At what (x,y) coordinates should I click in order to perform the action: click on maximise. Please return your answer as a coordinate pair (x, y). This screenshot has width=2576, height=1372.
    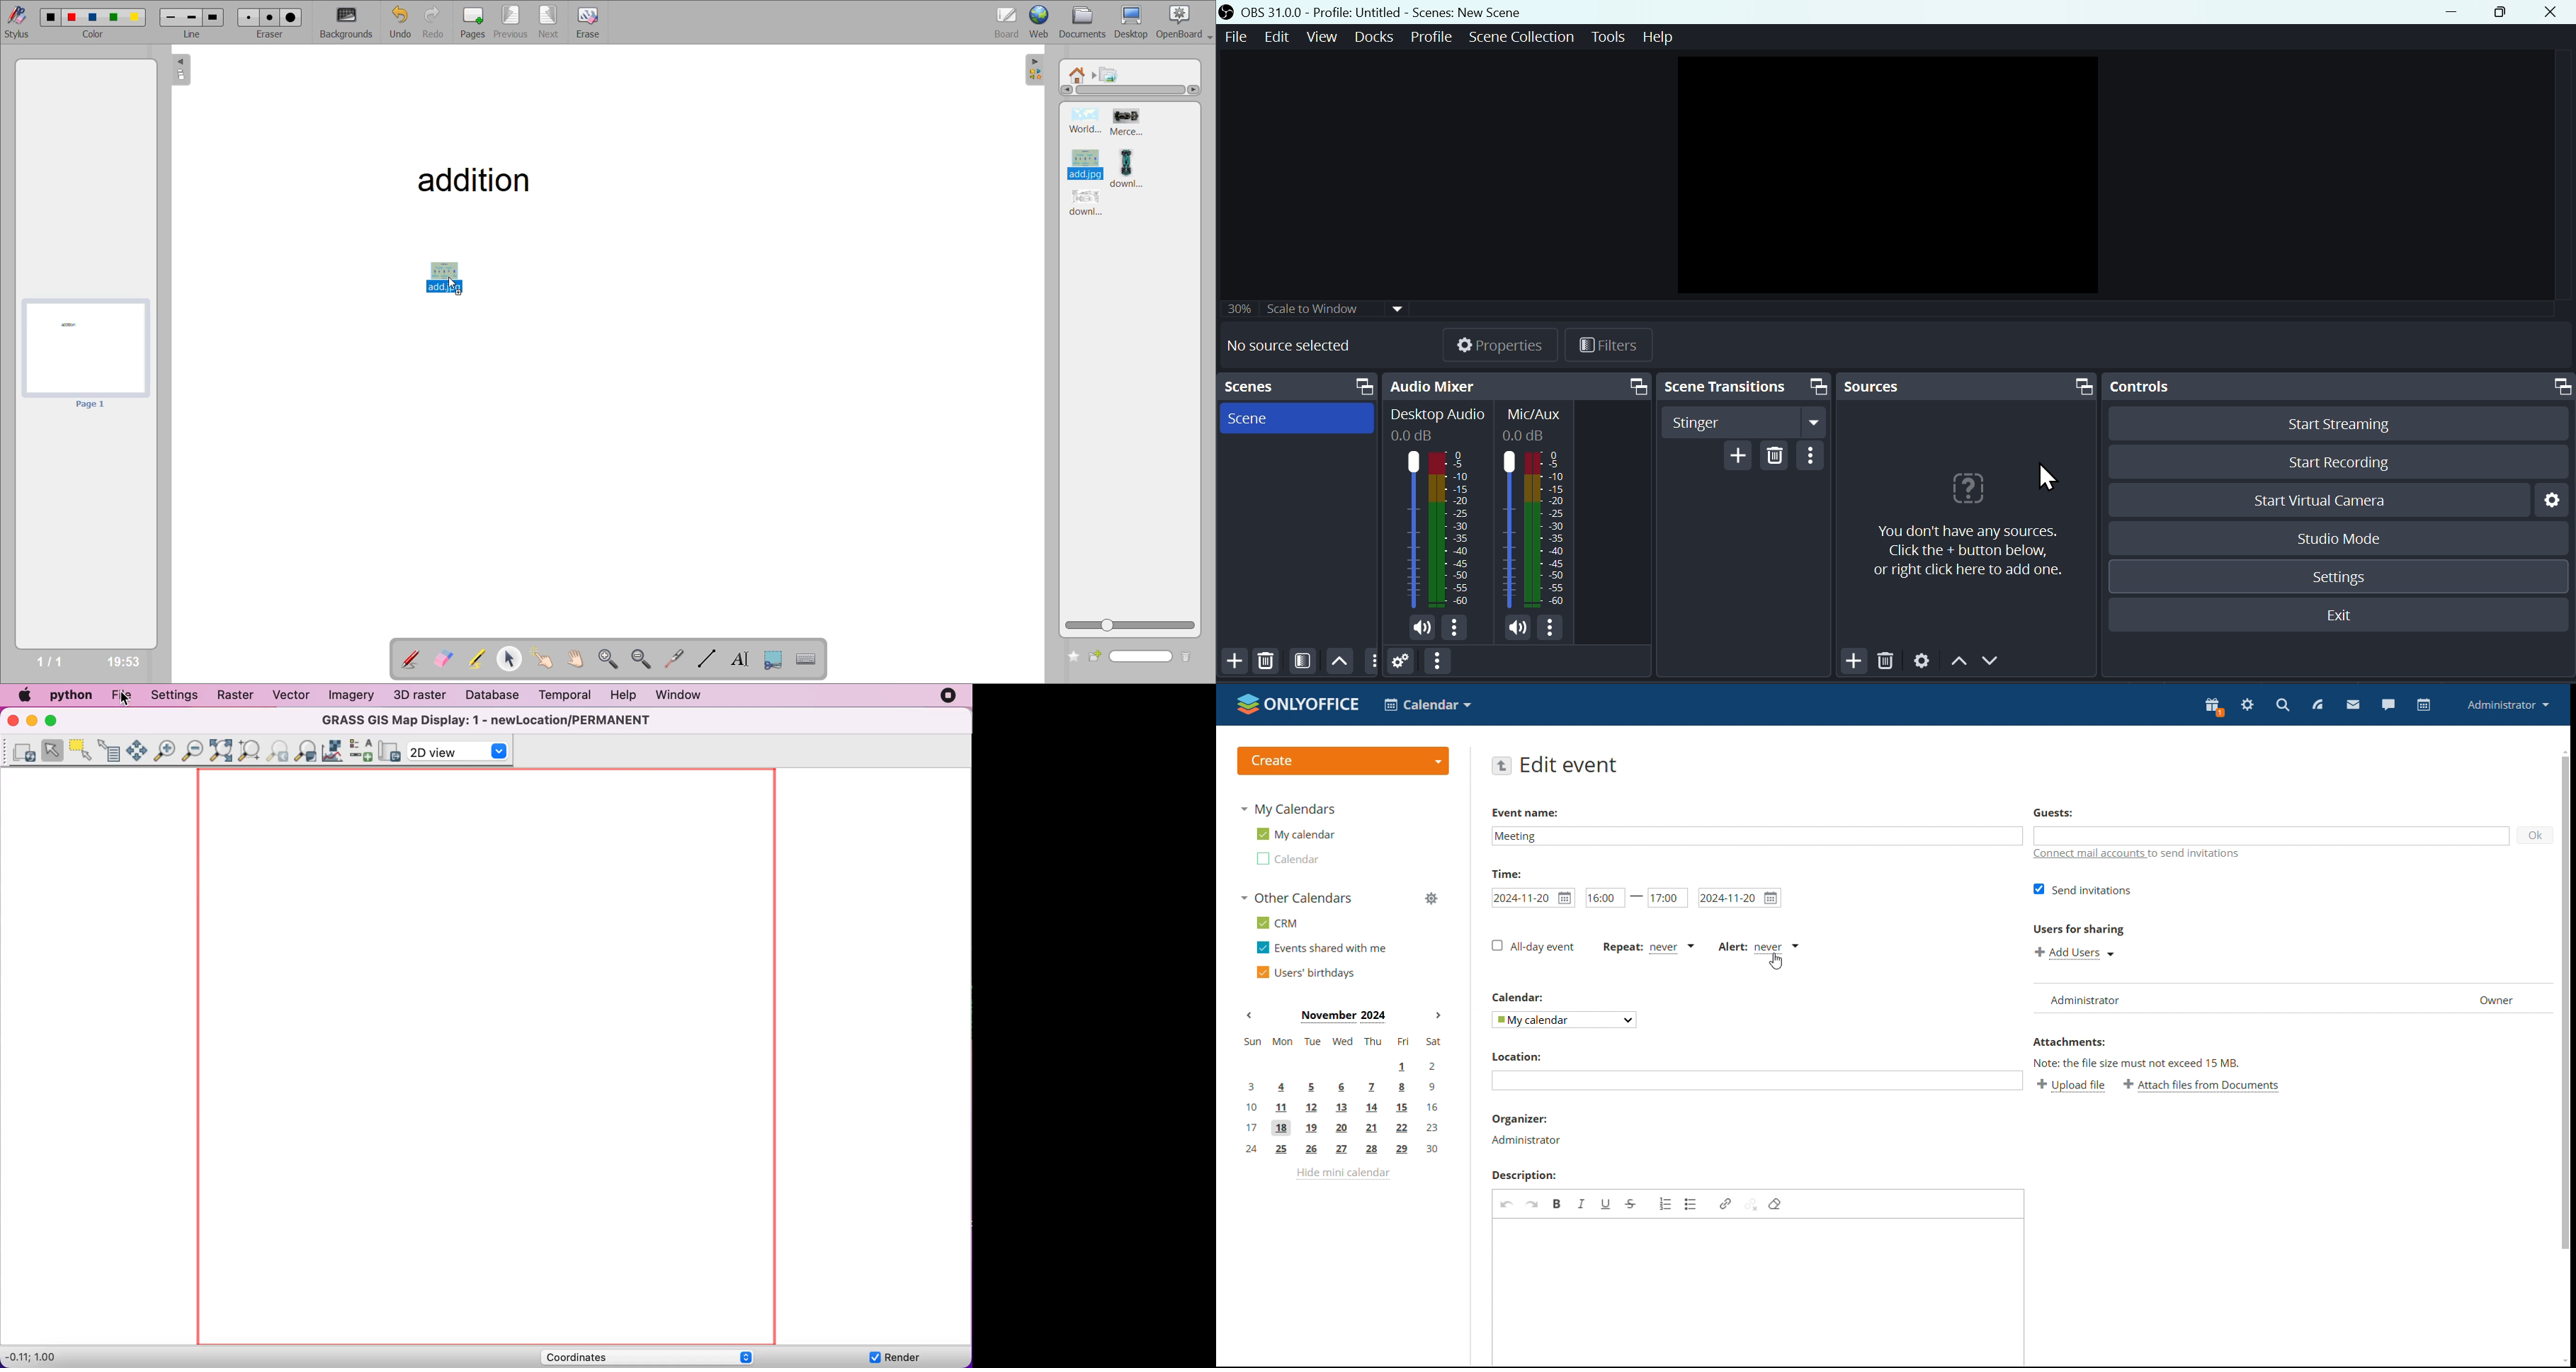
    Looking at the image, I should click on (2504, 13).